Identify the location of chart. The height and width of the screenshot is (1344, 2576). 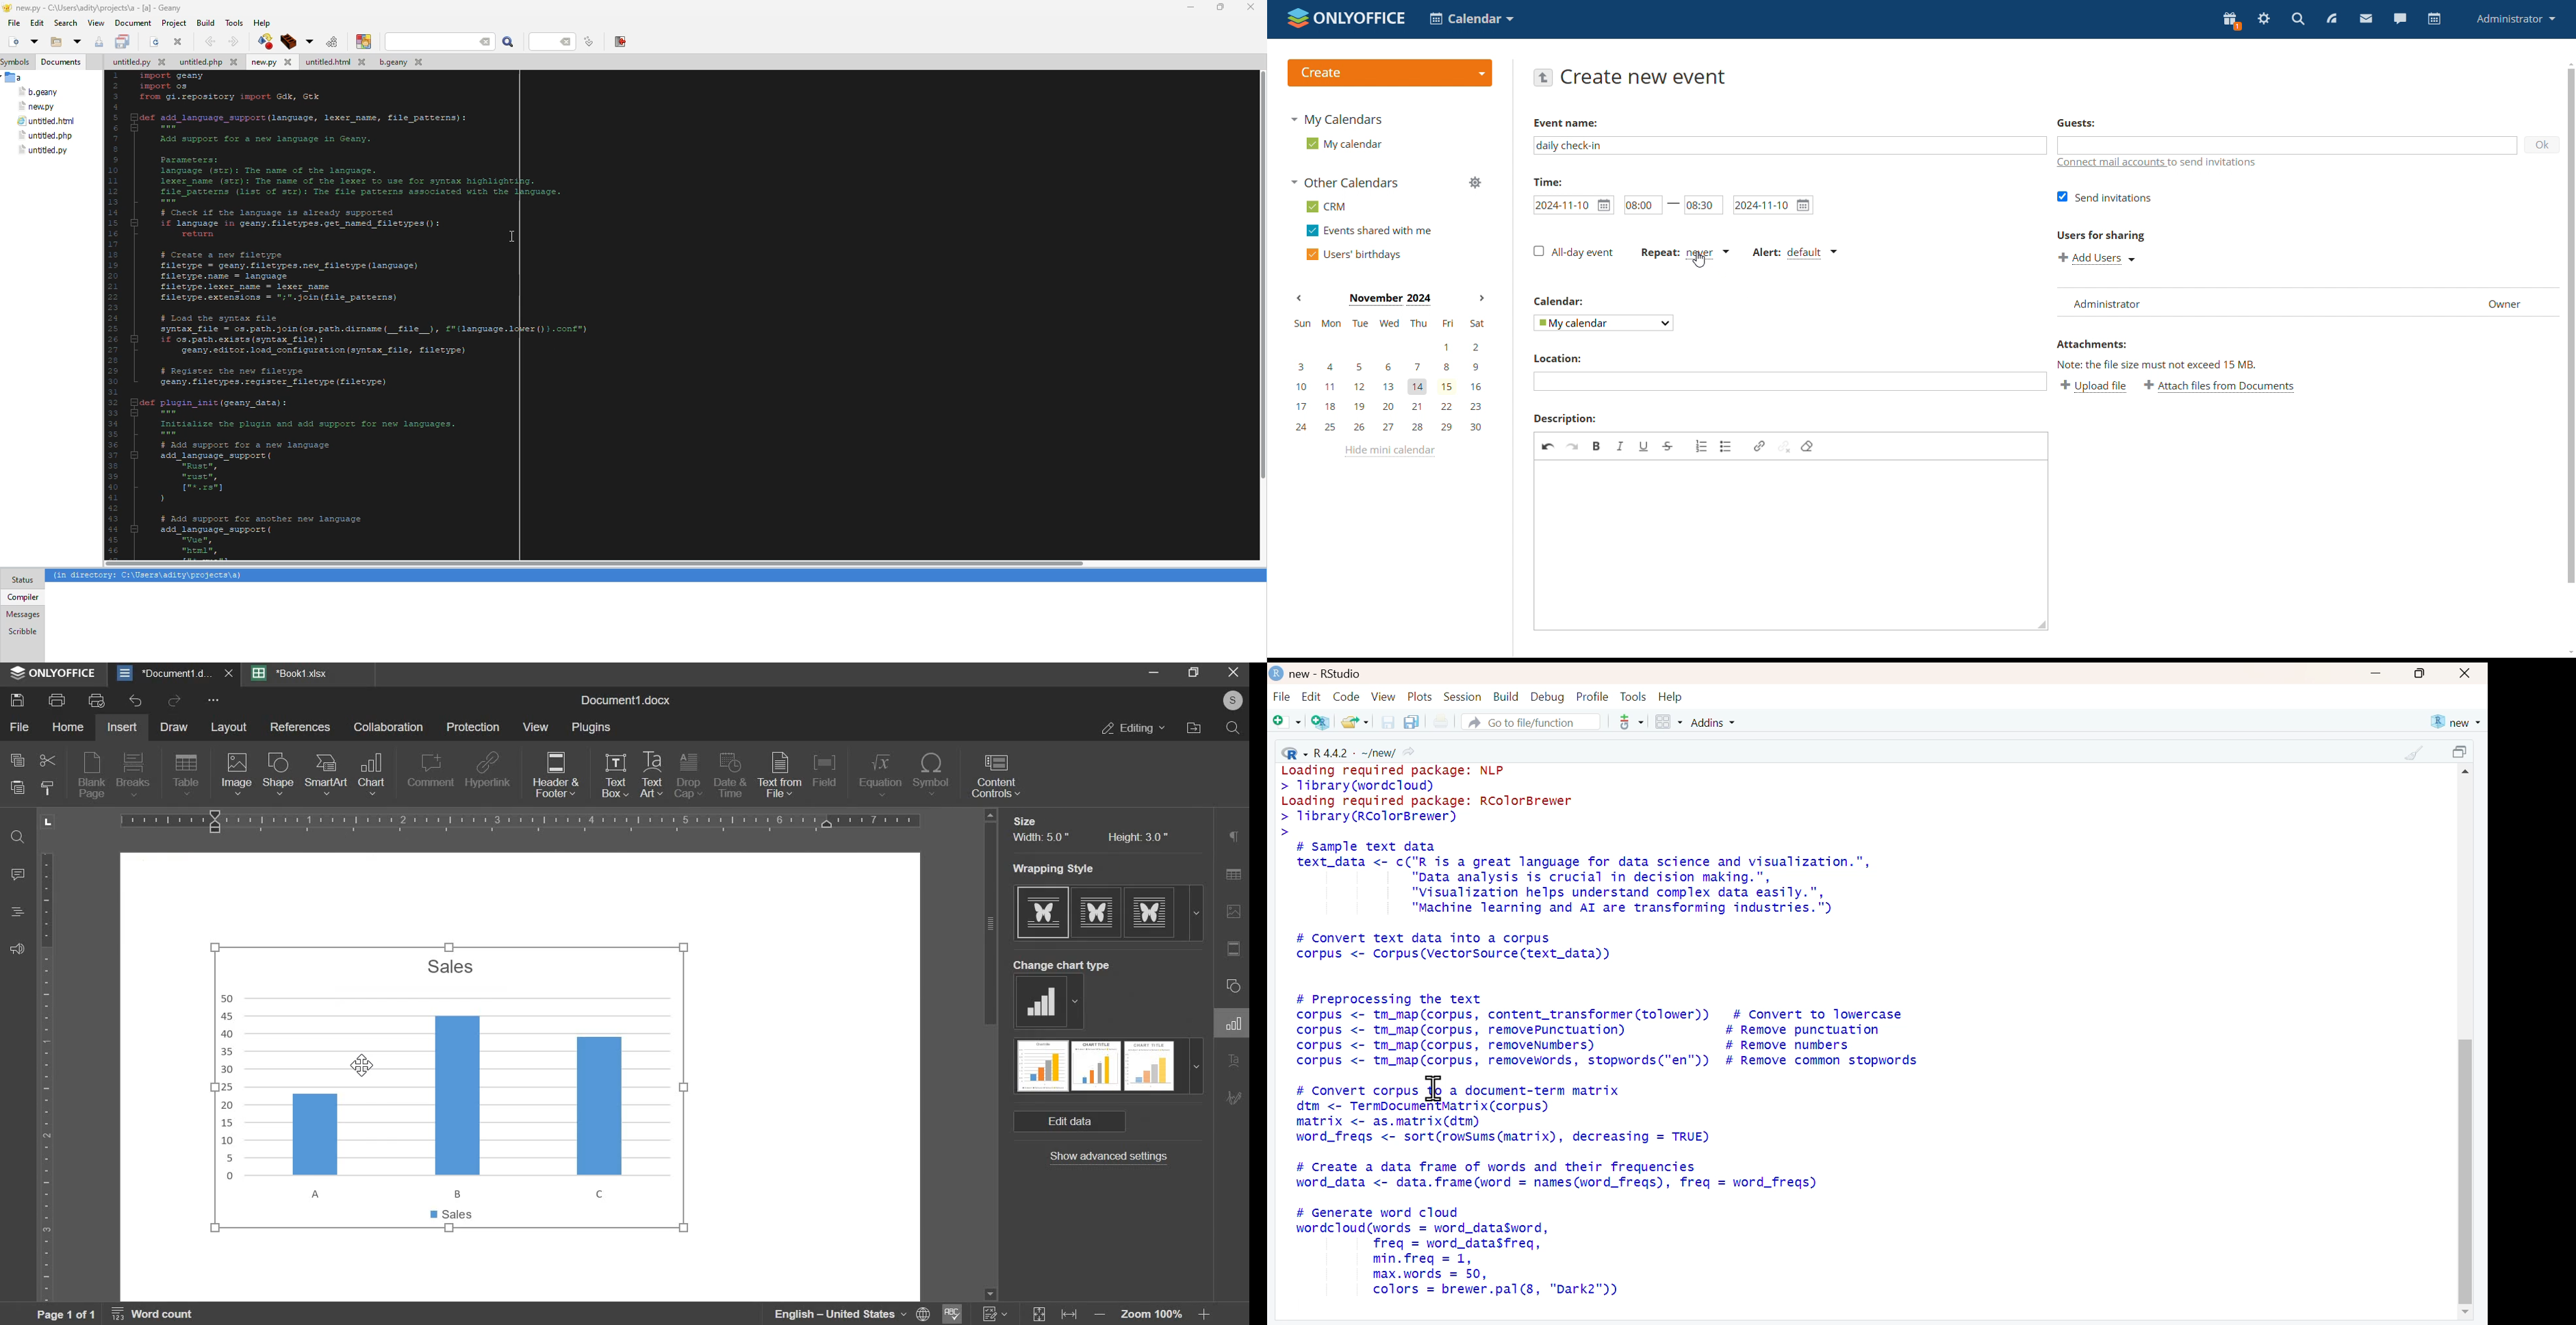
(371, 773).